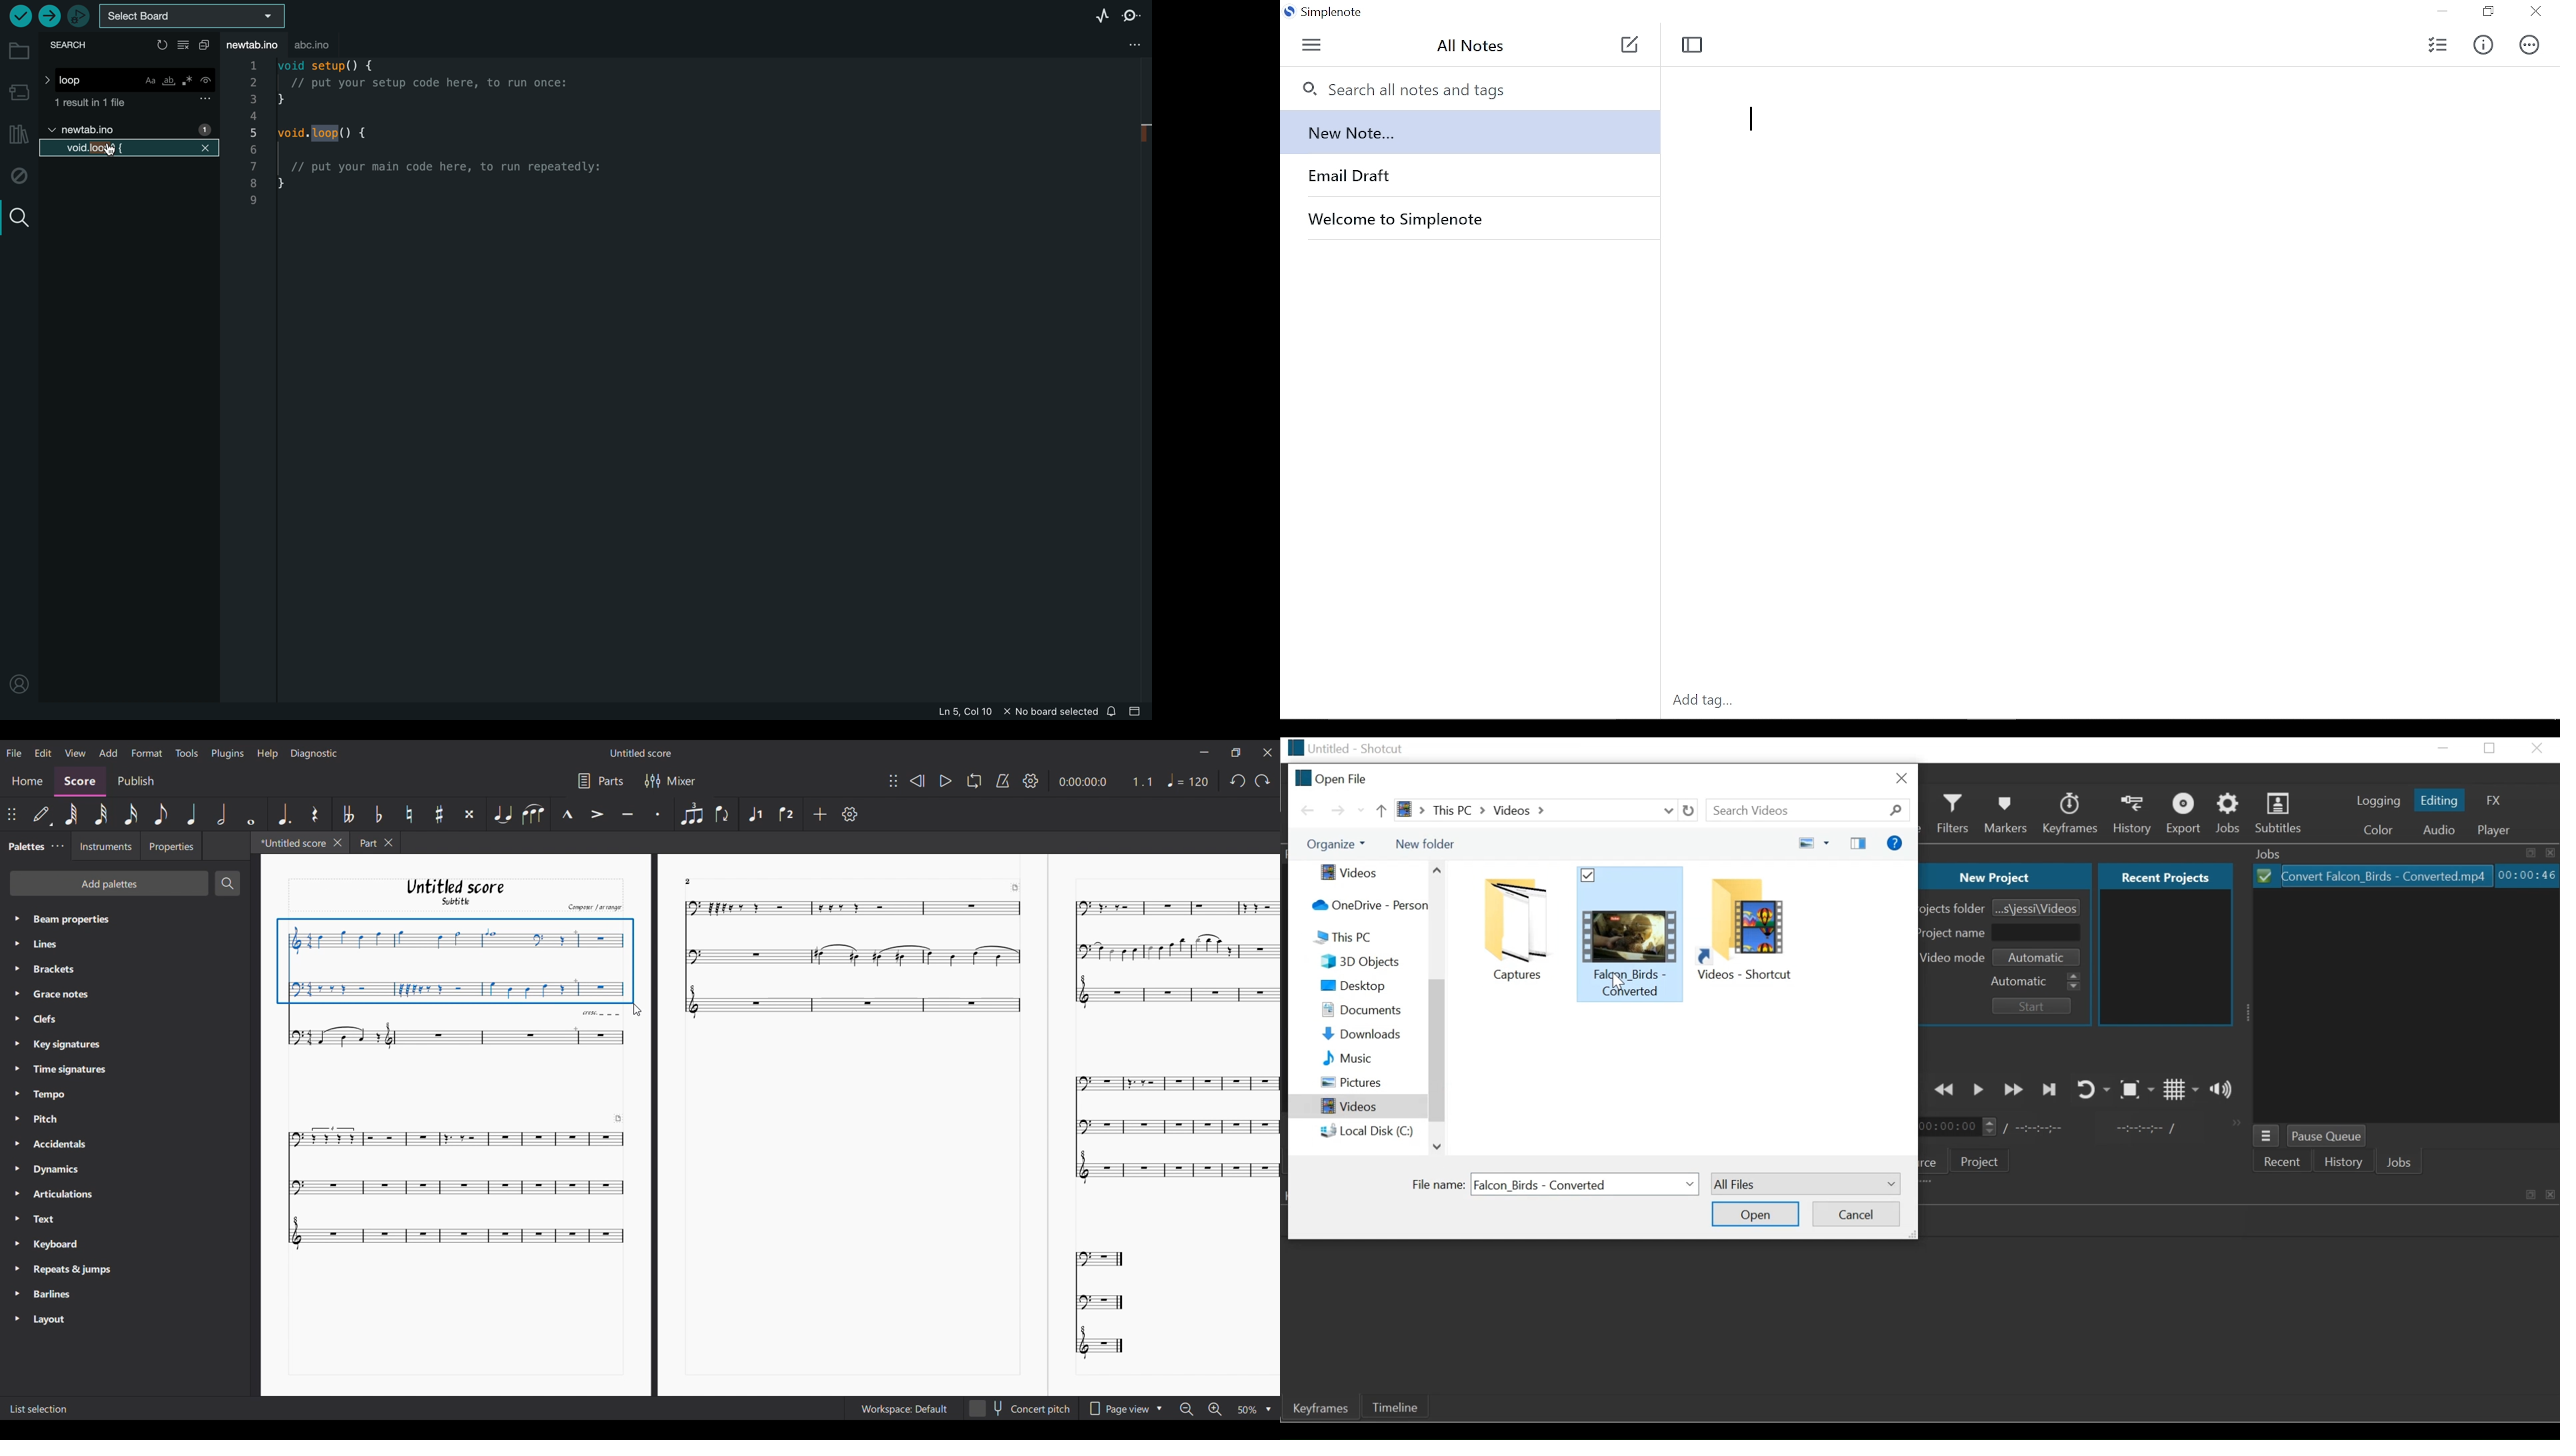  Describe the element at coordinates (1350, 177) in the screenshot. I see `Email Draft` at that location.